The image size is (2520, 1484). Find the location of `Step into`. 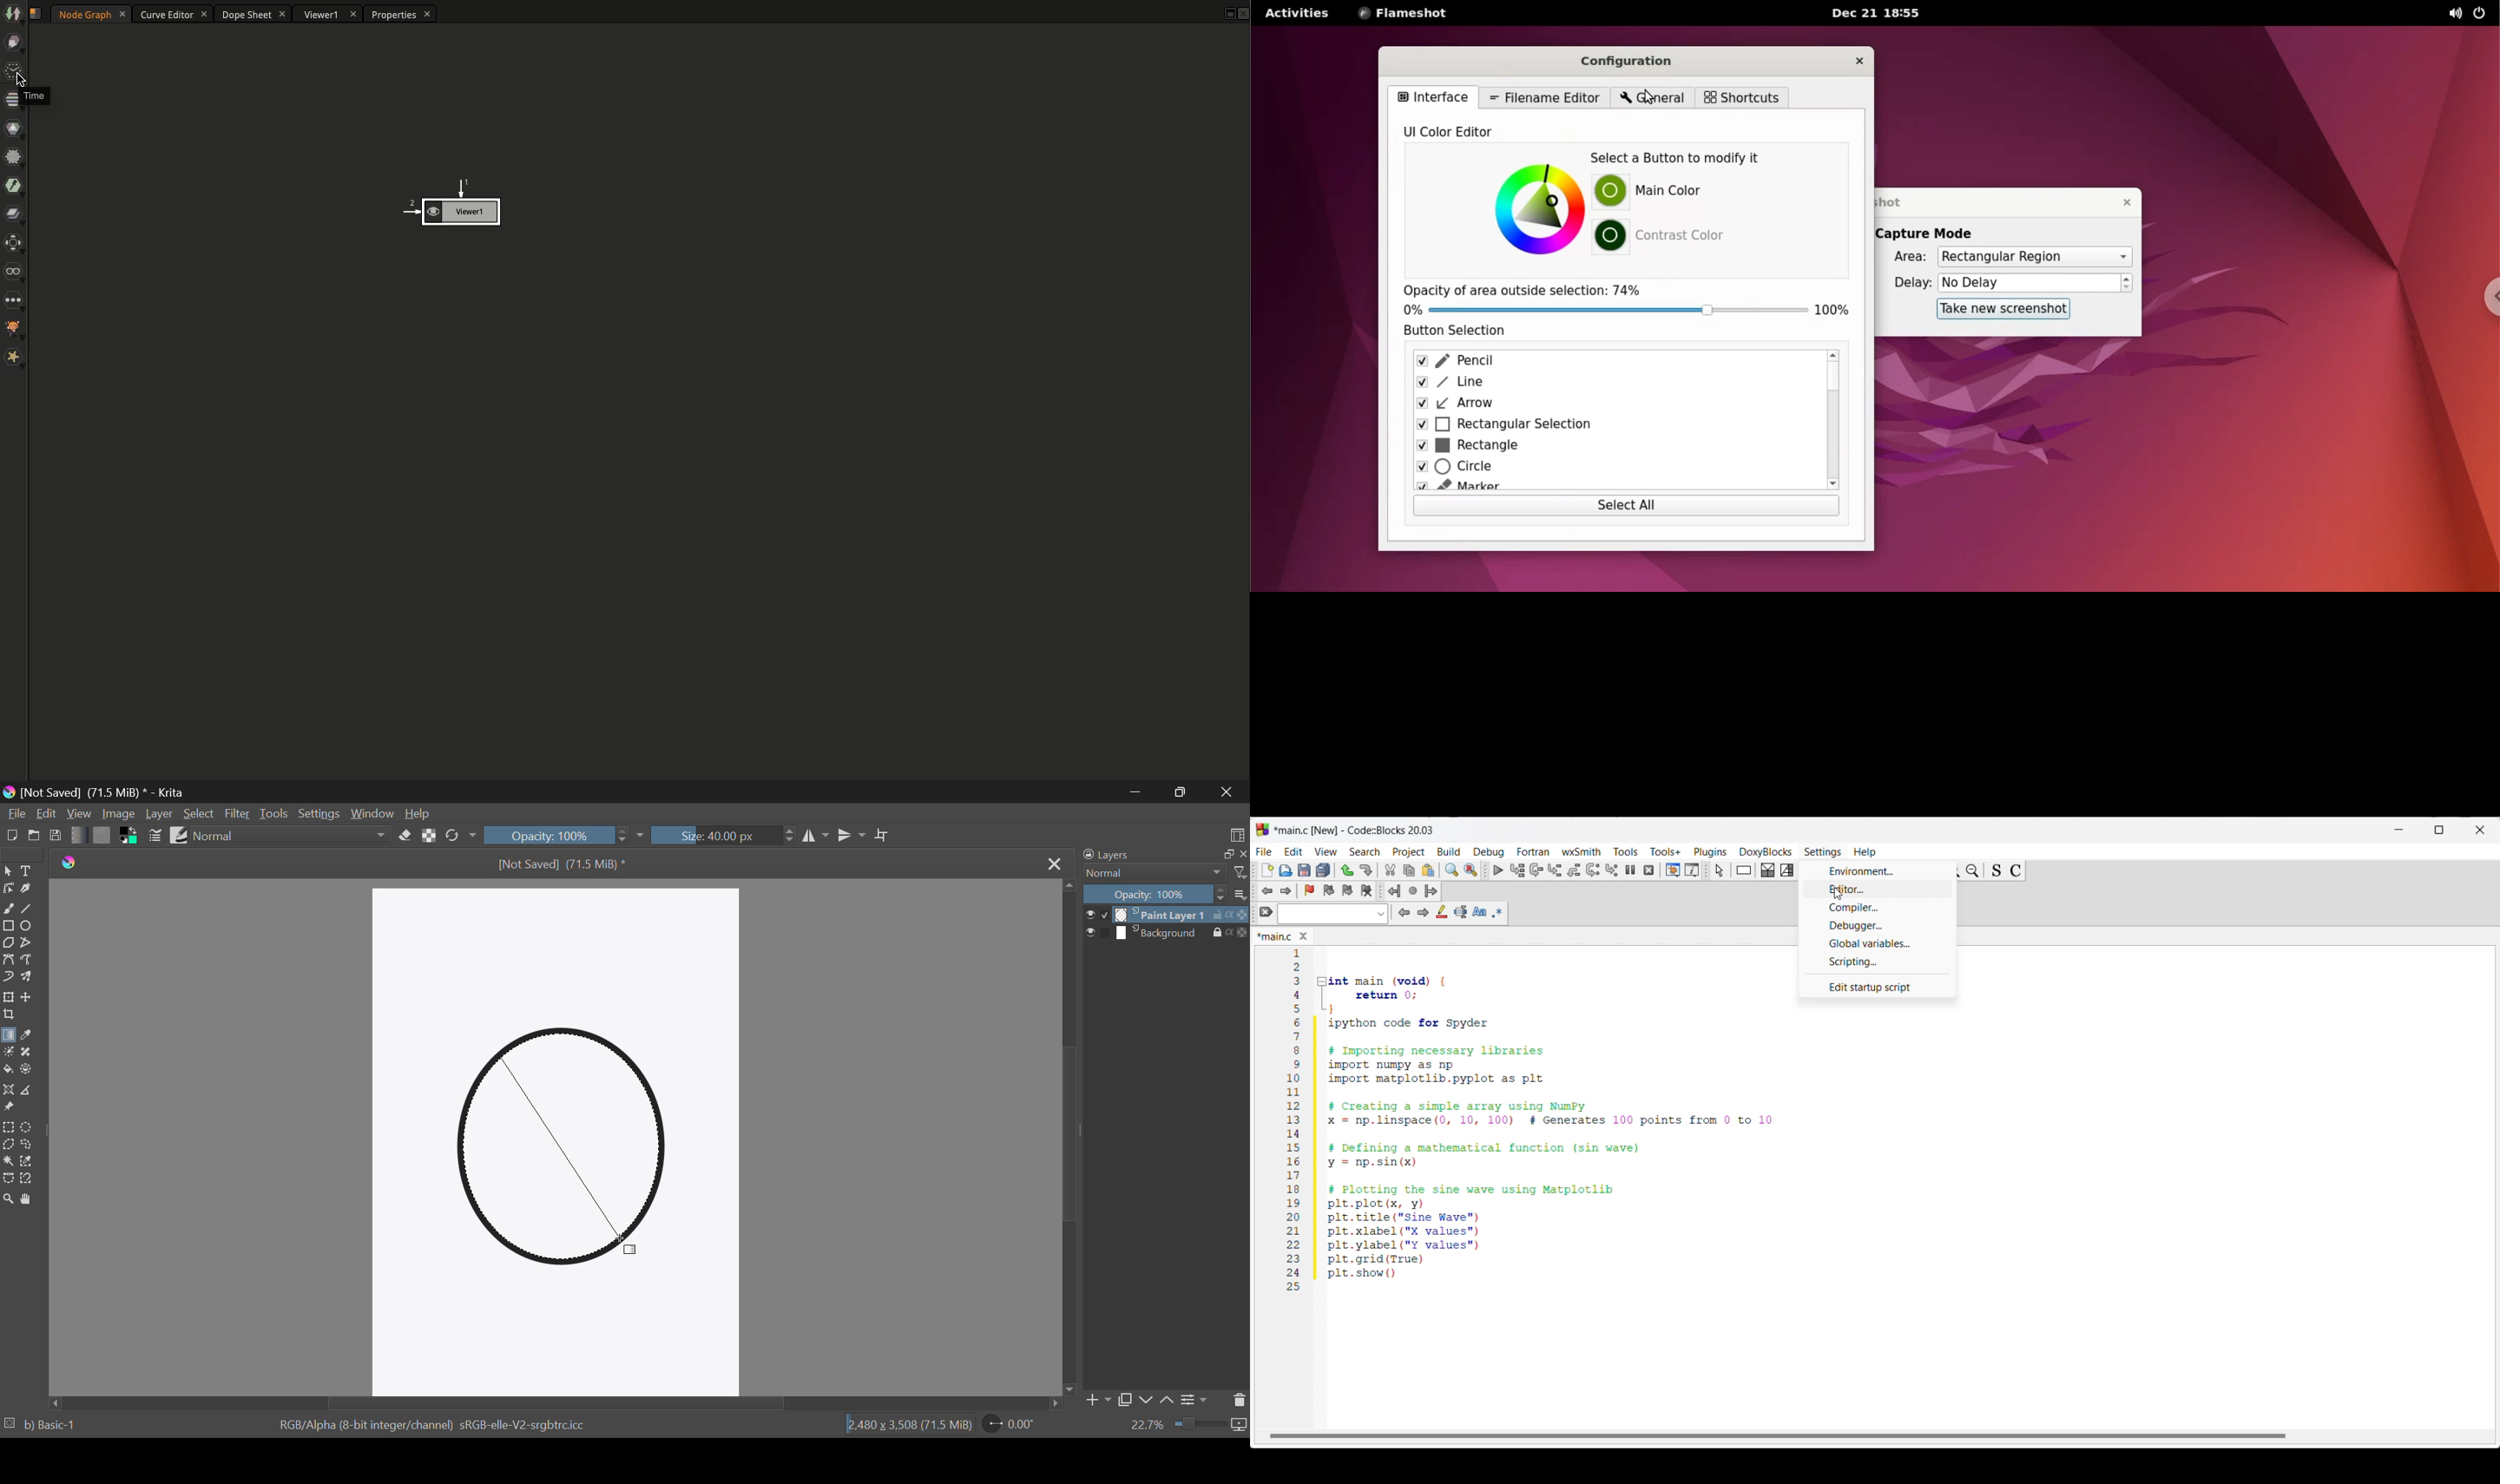

Step into is located at coordinates (1555, 870).